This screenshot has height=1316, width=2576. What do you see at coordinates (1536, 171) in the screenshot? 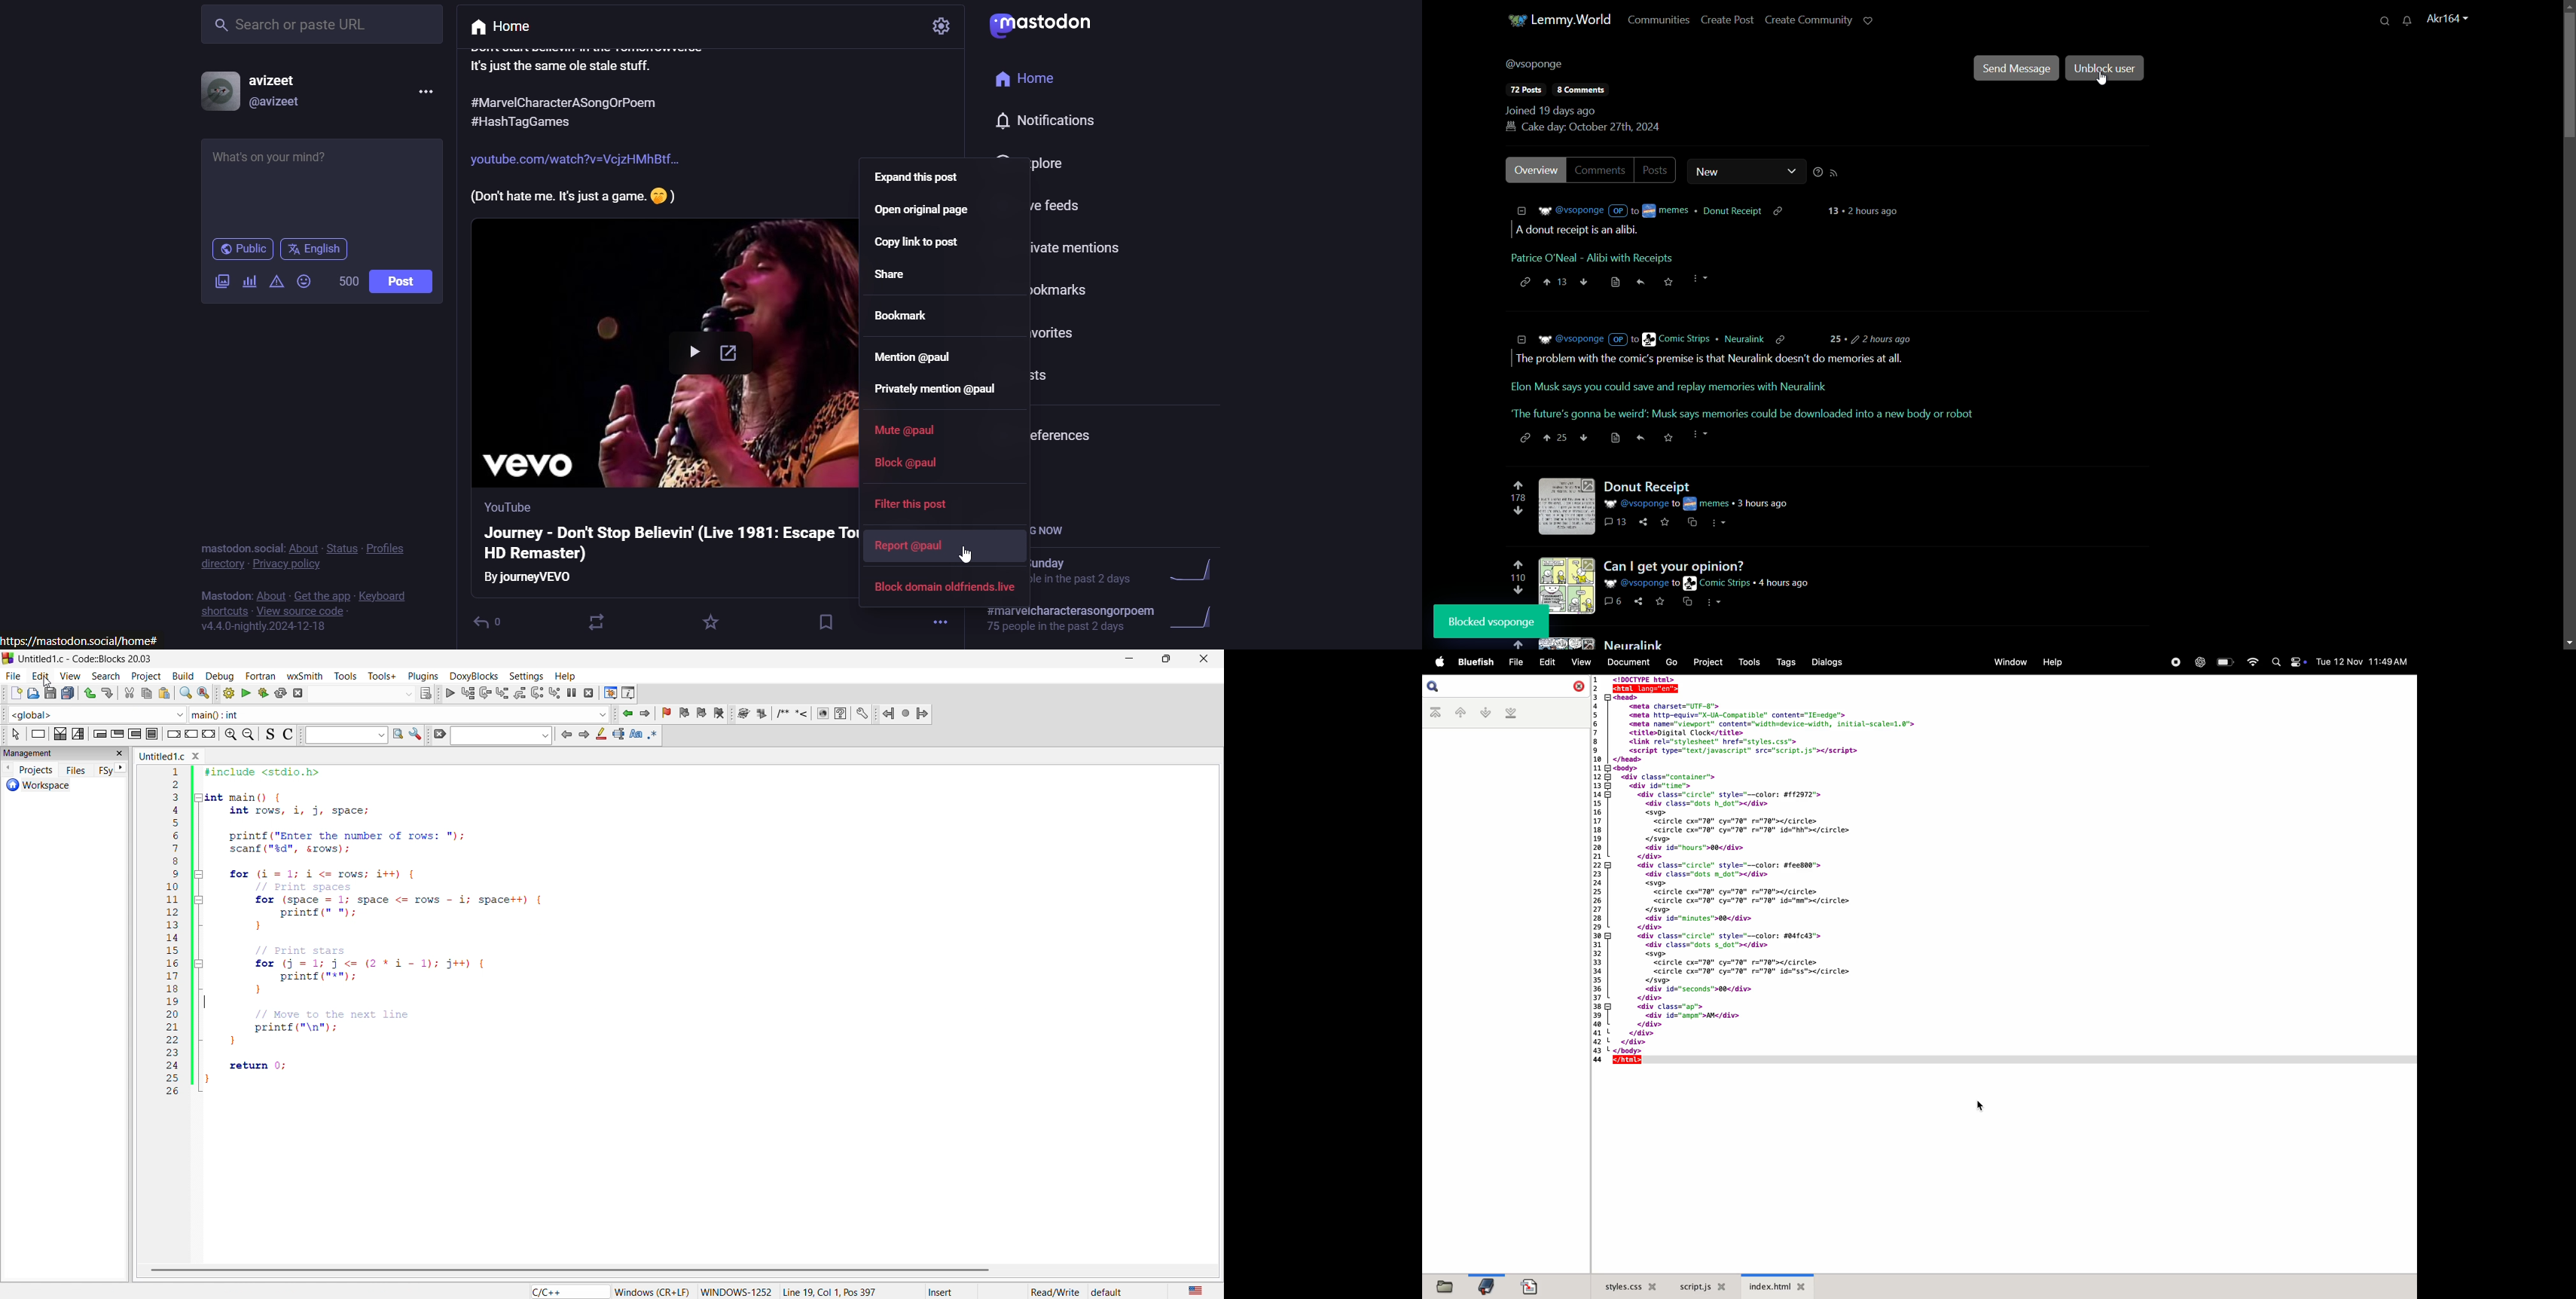
I see `overview` at bounding box center [1536, 171].